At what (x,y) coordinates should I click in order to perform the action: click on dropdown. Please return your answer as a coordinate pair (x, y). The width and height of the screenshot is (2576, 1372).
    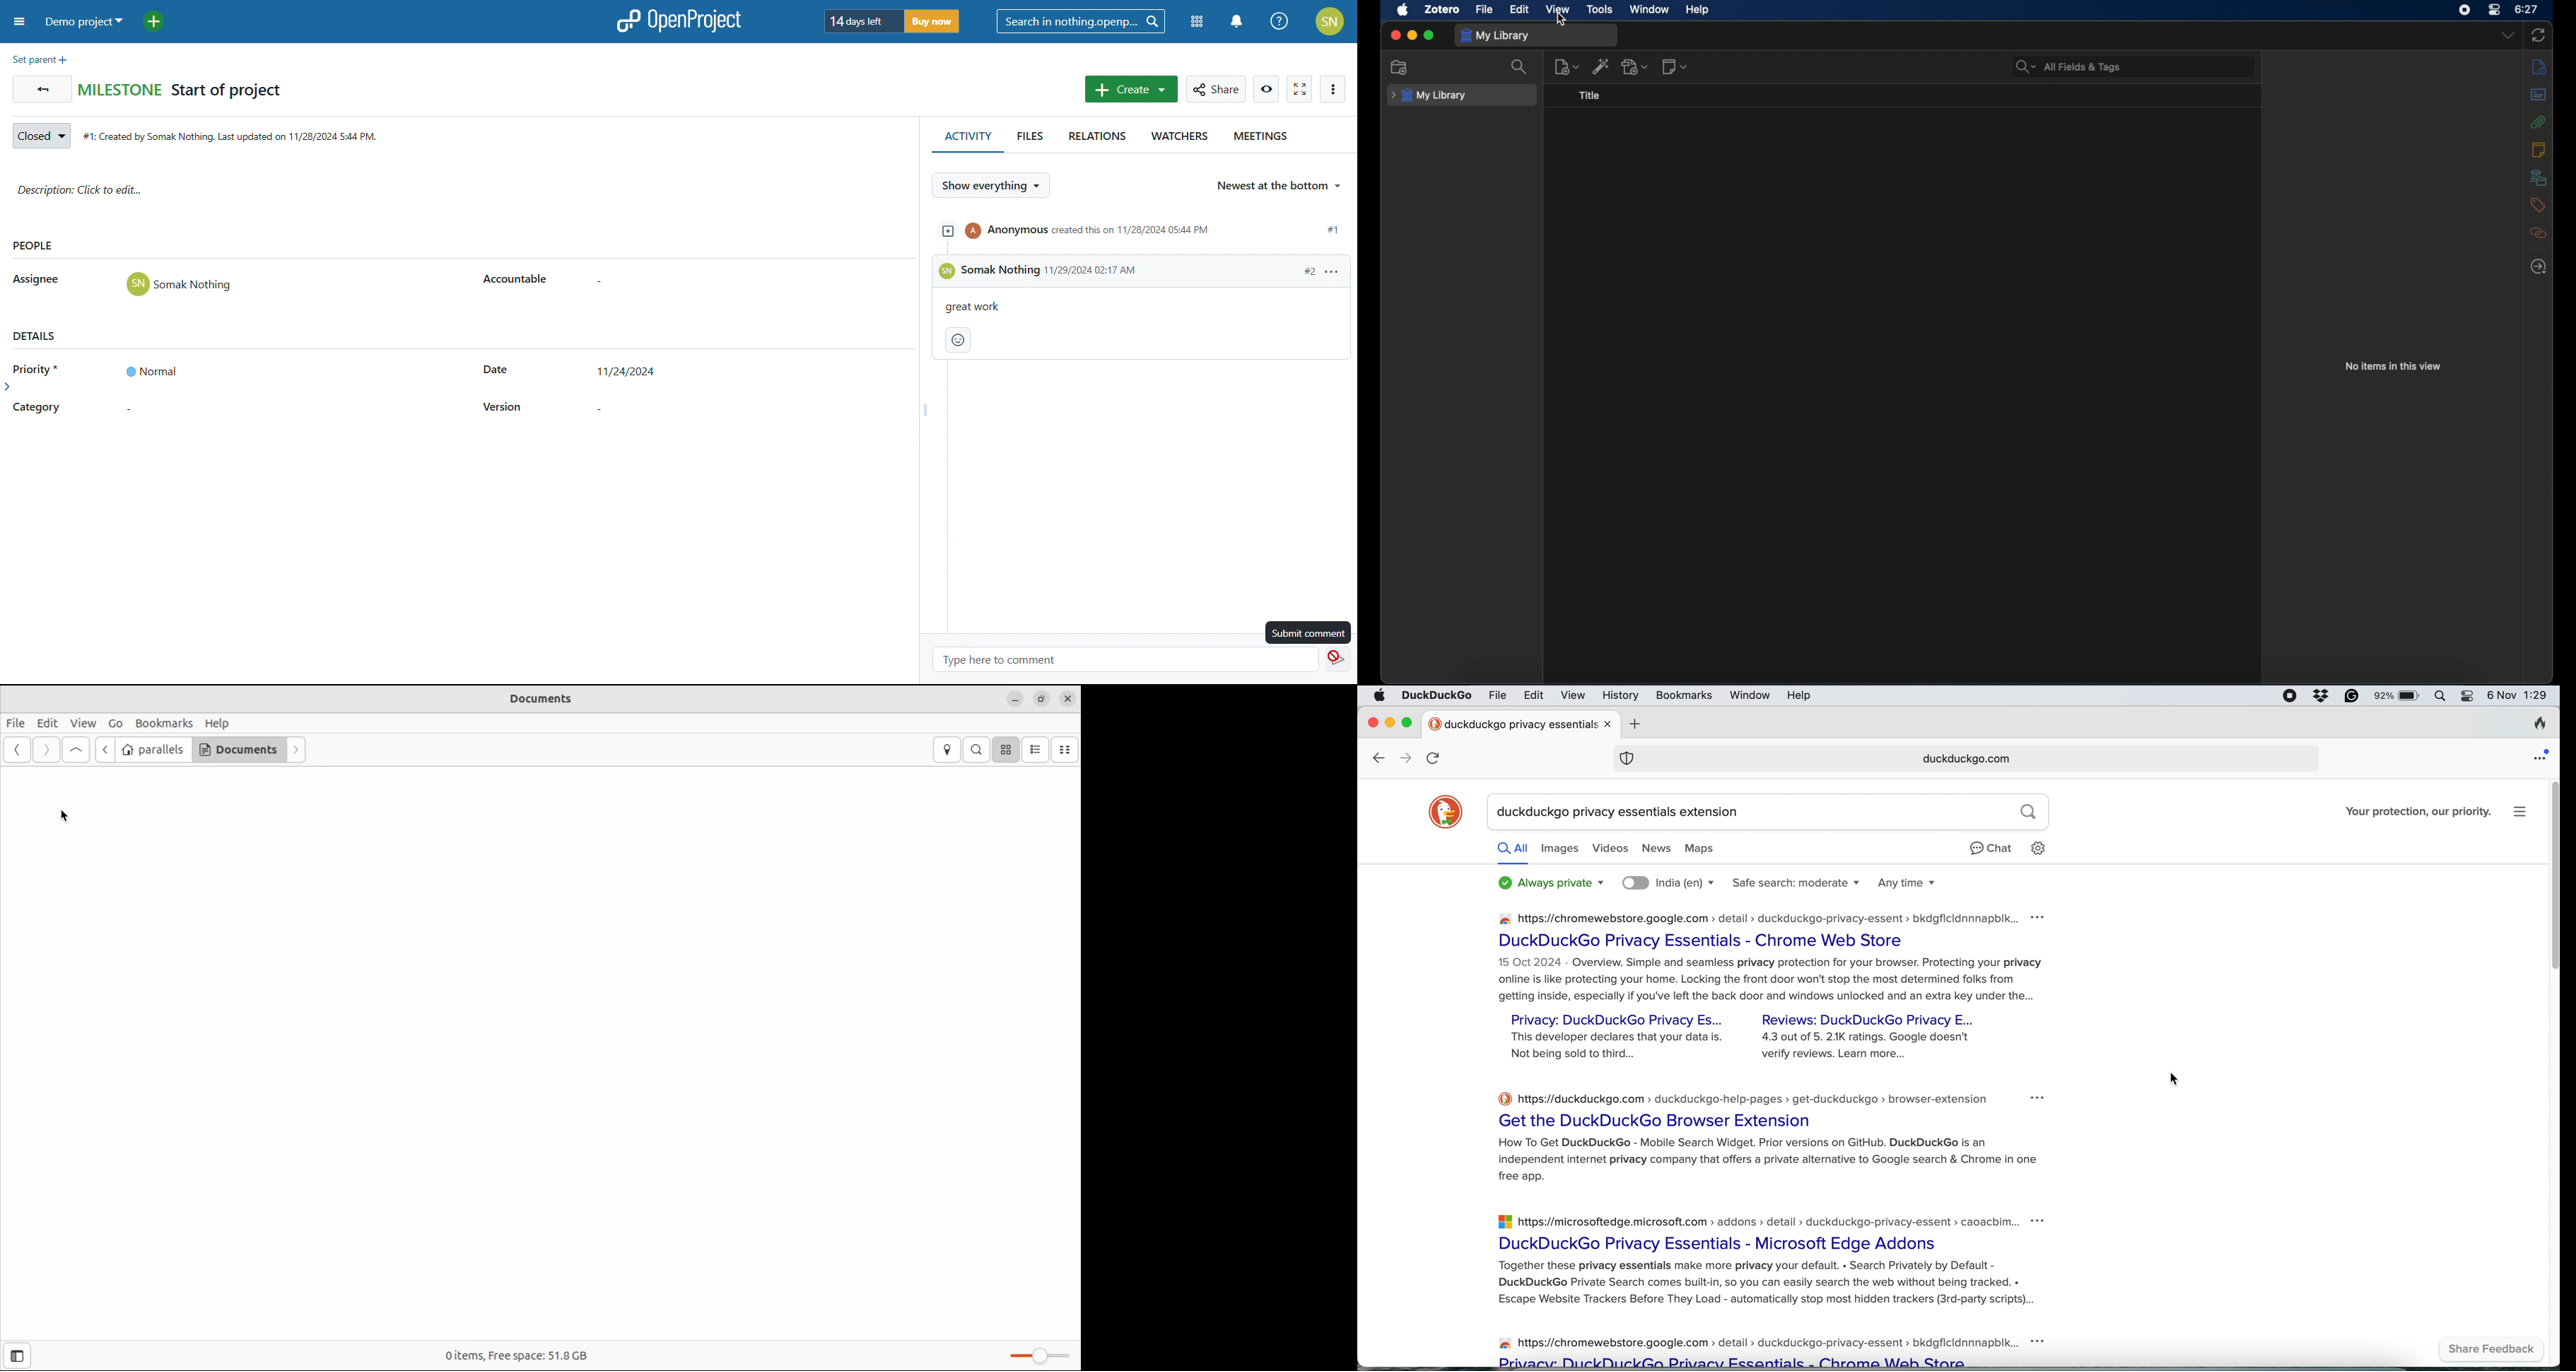
    Looking at the image, I should click on (2508, 35).